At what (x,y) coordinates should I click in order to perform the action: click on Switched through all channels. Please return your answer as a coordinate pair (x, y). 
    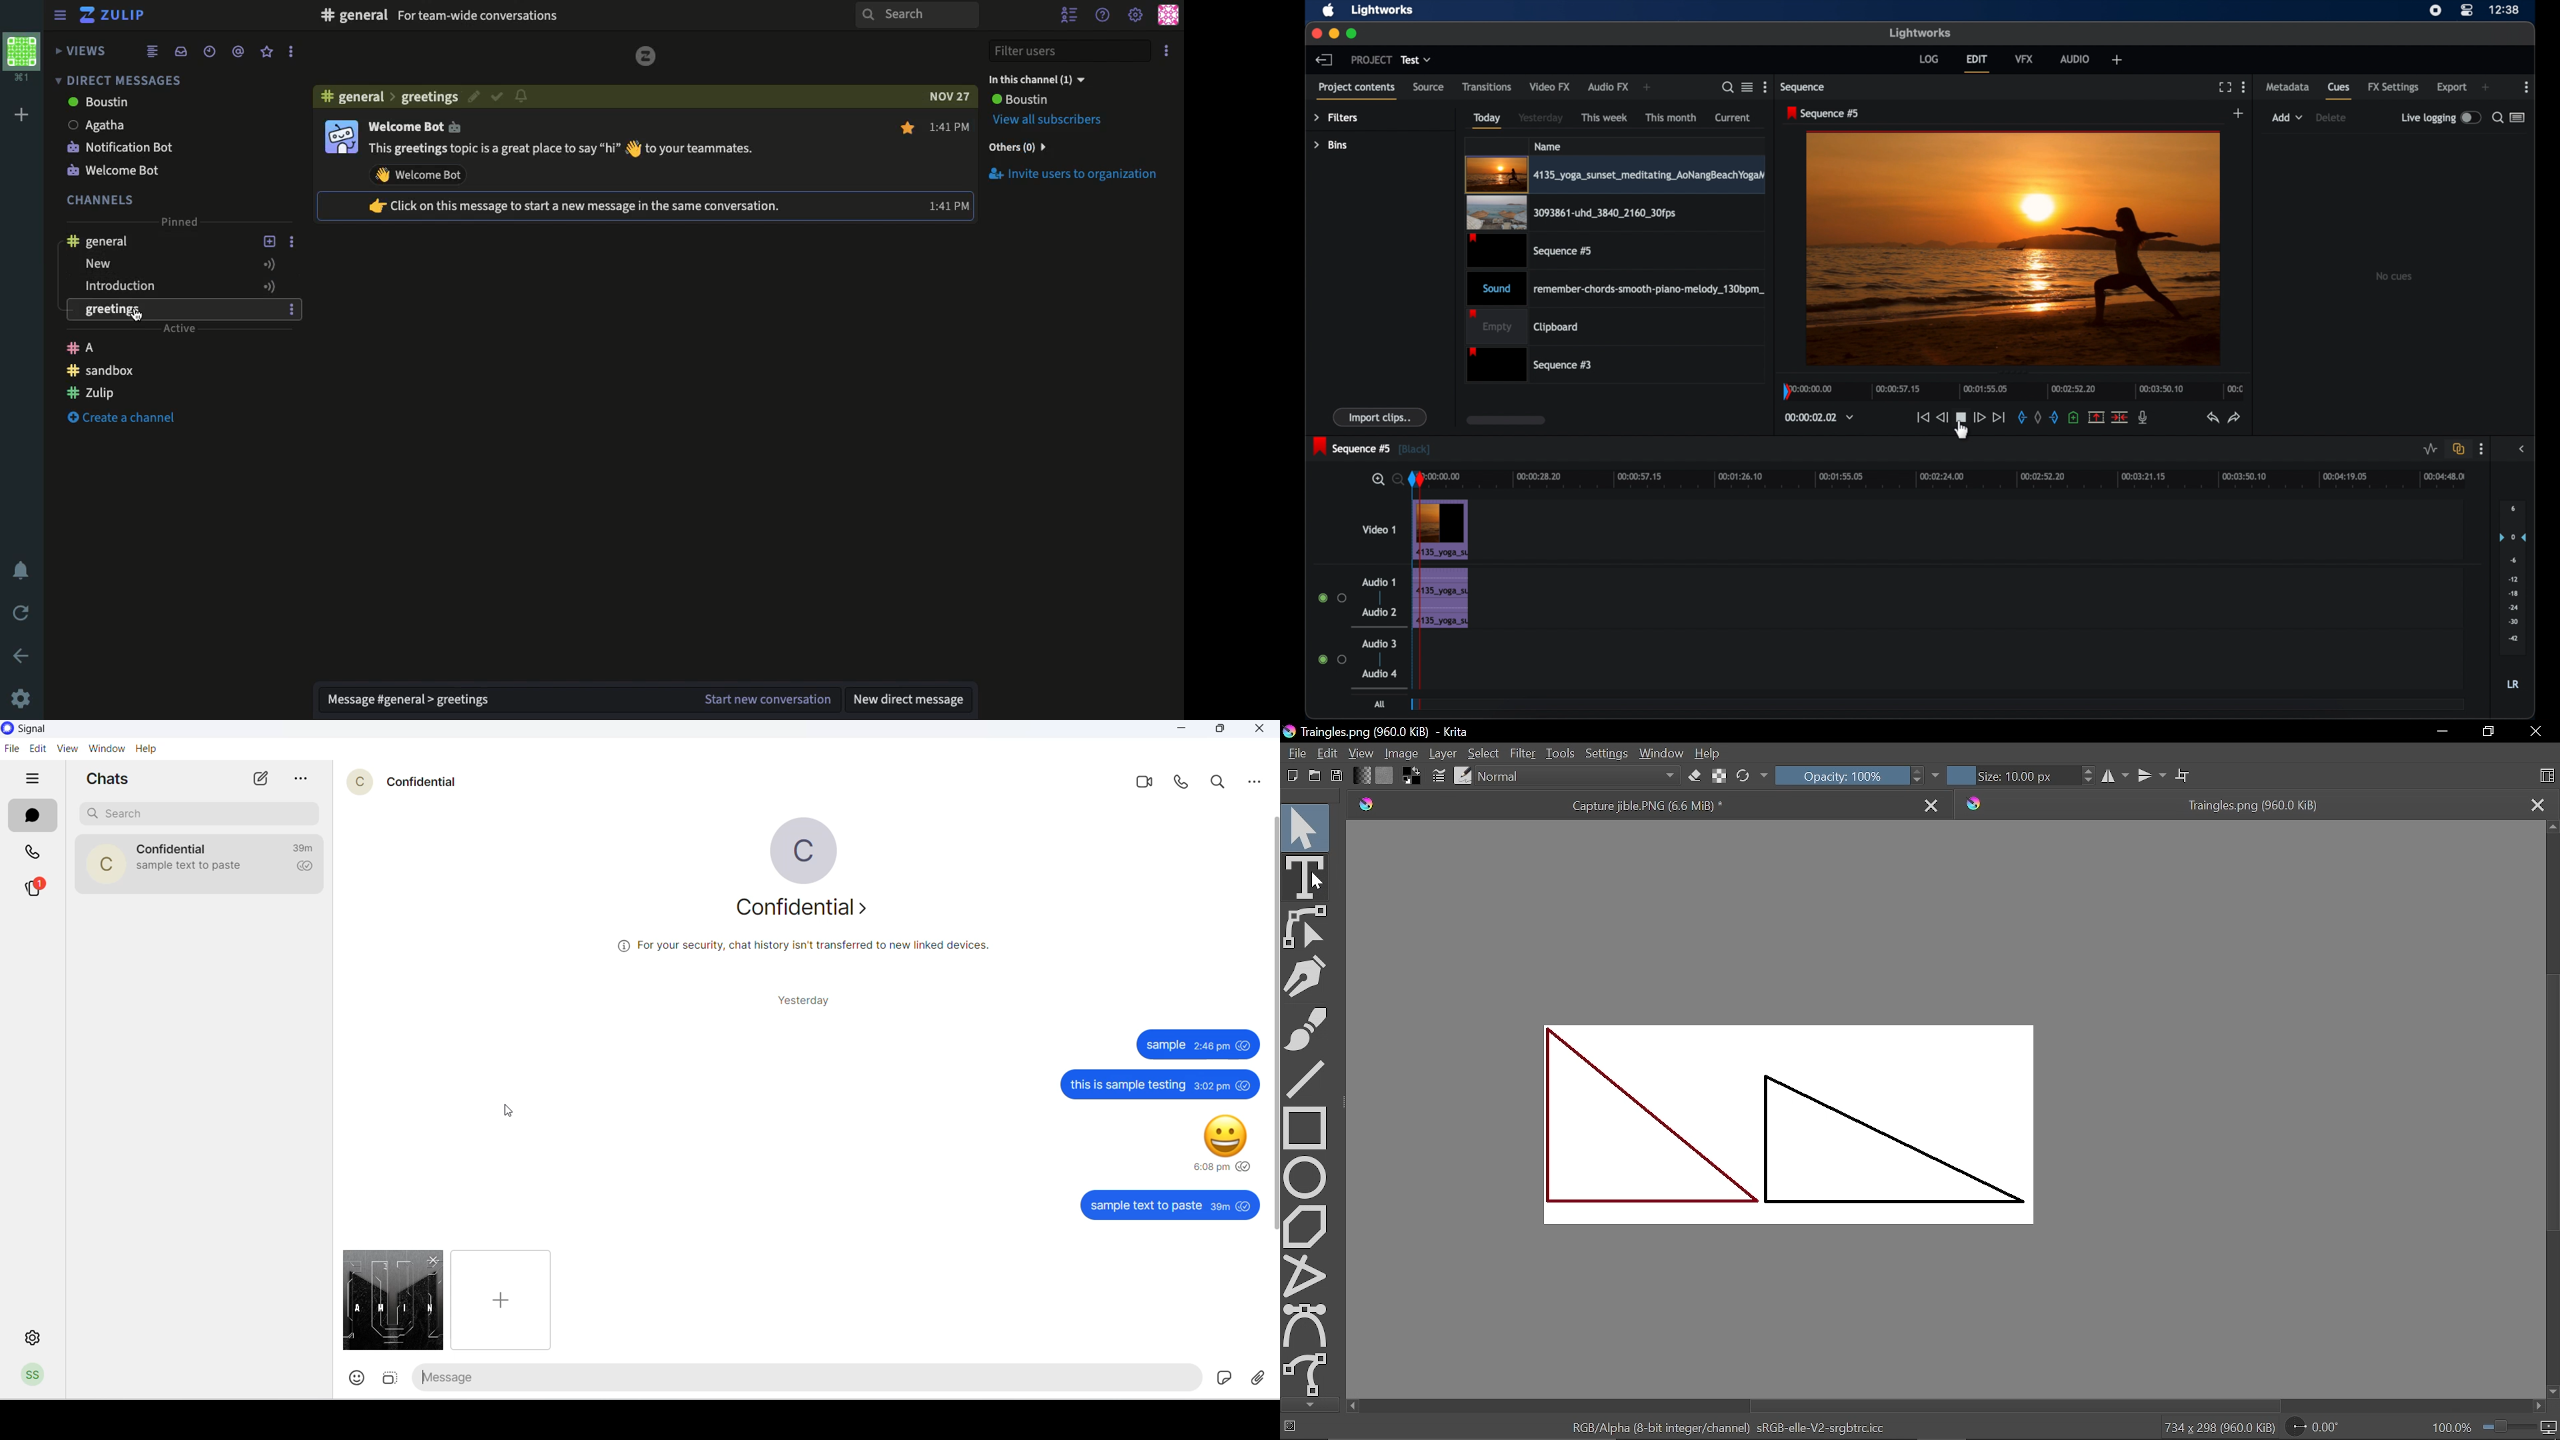
    Looking at the image, I should click on (138, 313).